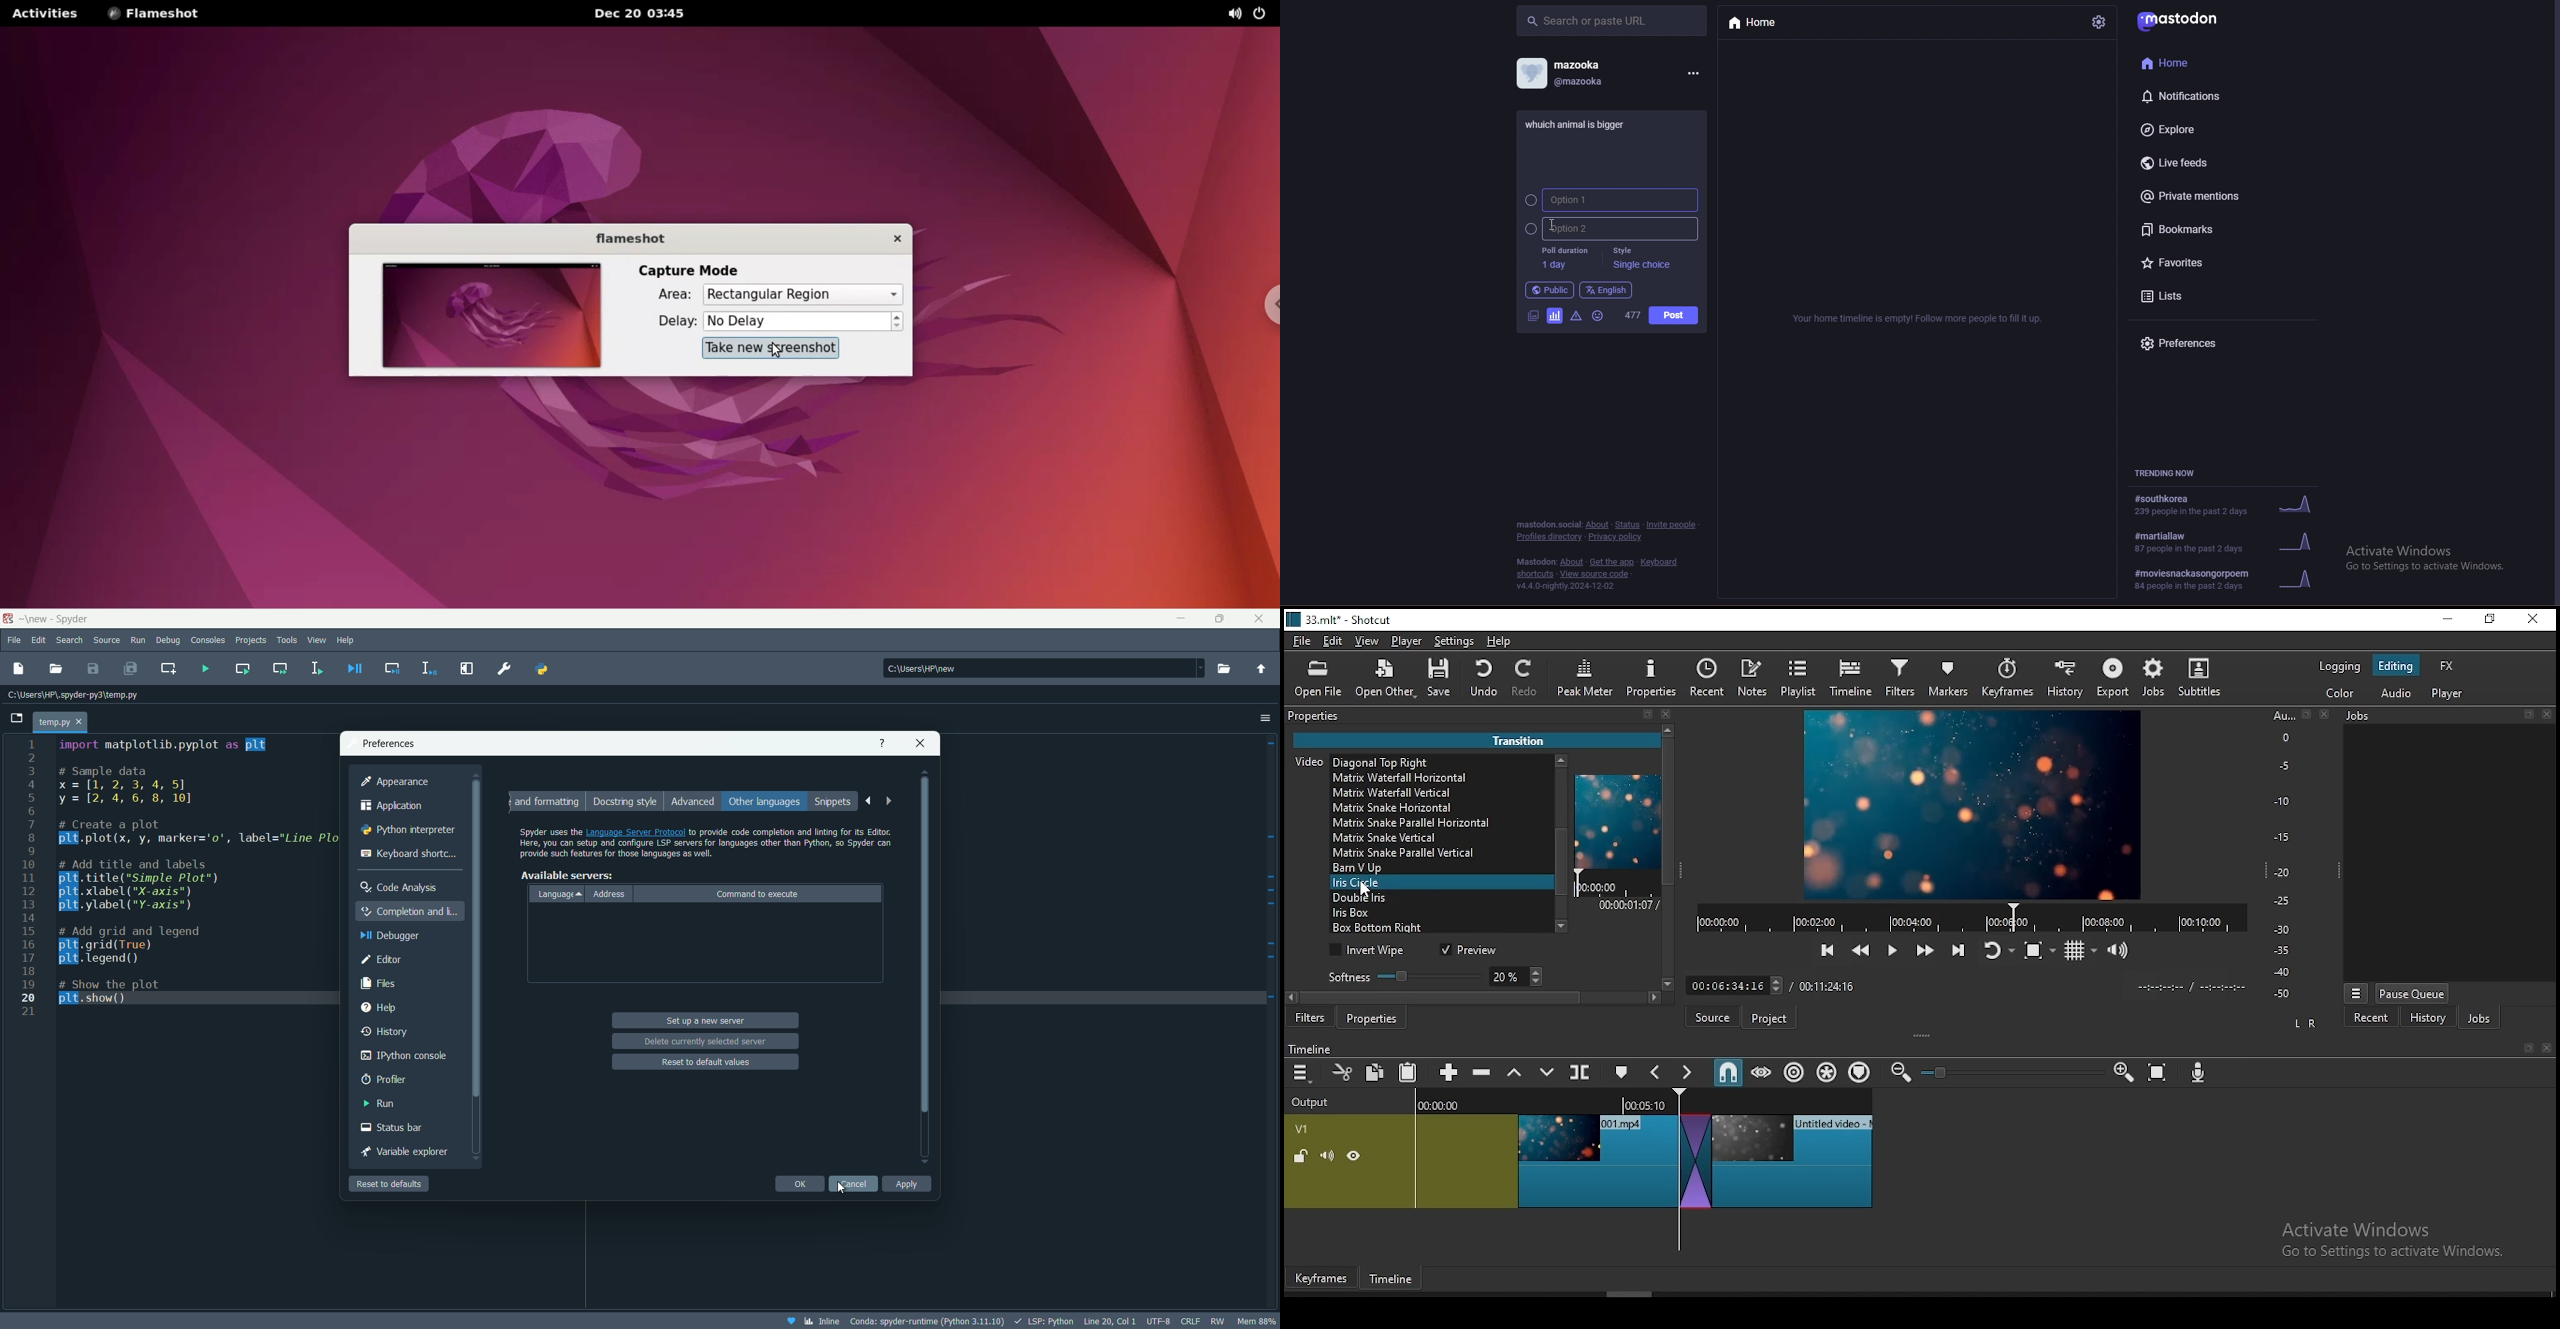 Image resolution: width=2576 pixels, height=1344 pixels. What do you see at coordinates (2007, 679) in the screenshot?
I see `keyframes` at bounding box center [2007, 679].